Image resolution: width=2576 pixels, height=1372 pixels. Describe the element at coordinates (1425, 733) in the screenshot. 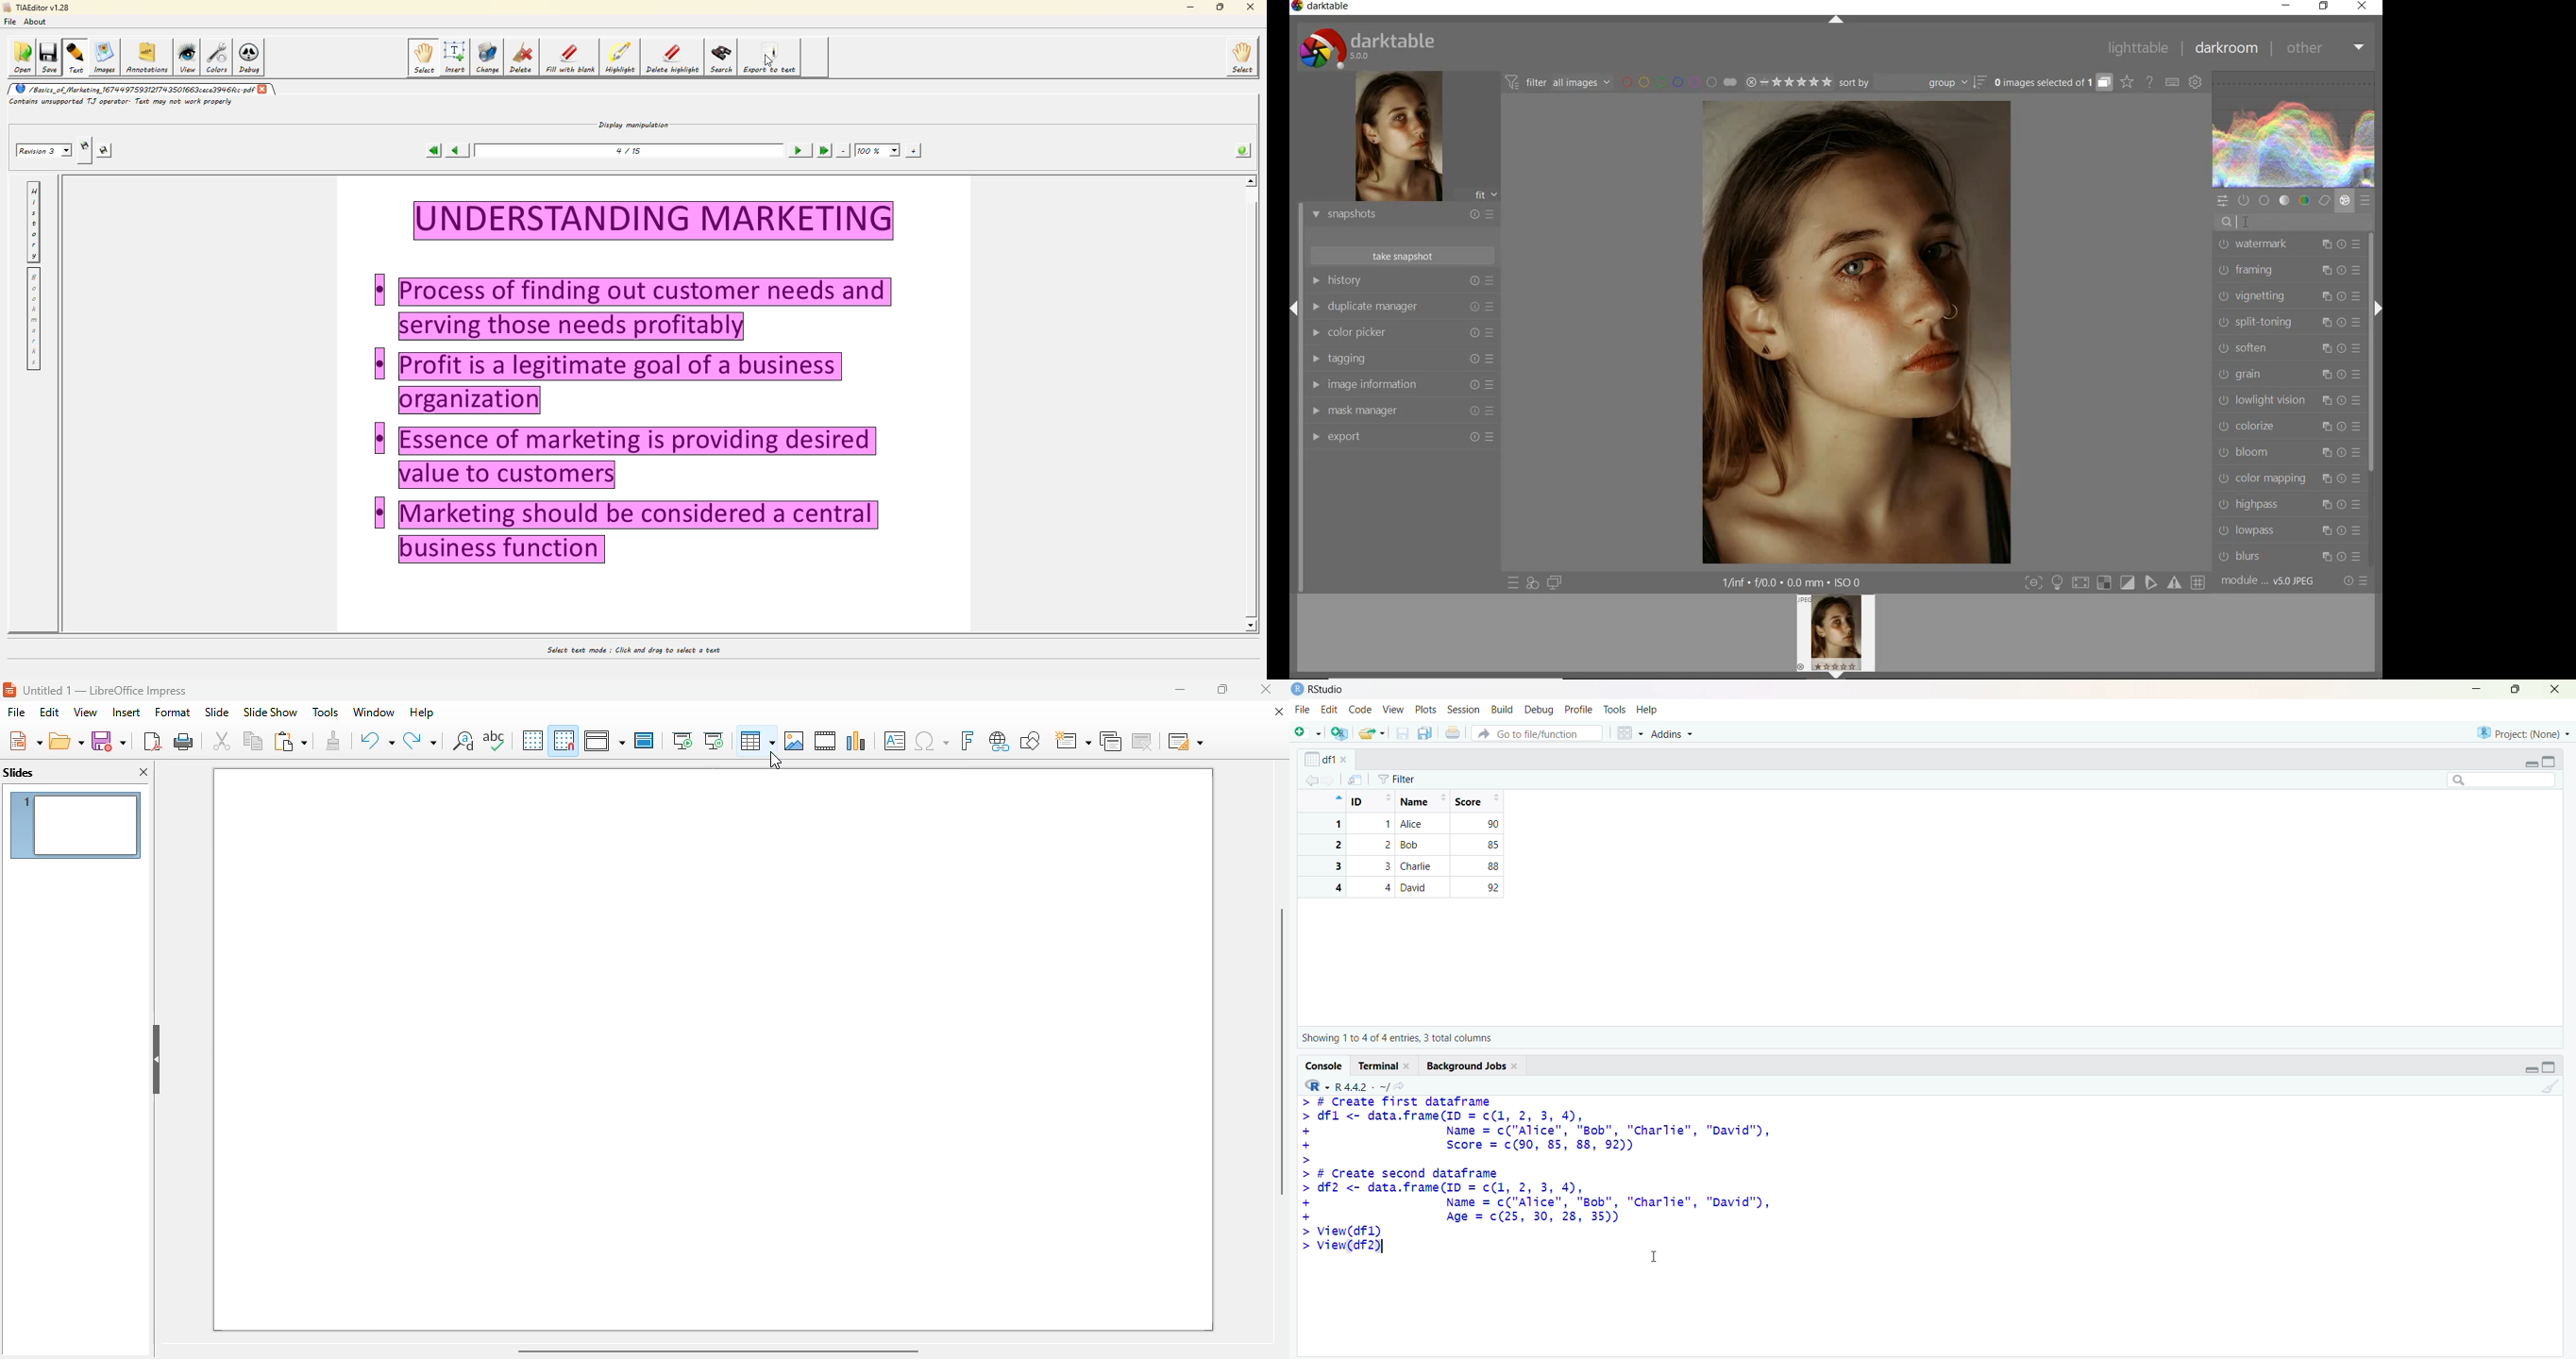

I see `copy` at that location.